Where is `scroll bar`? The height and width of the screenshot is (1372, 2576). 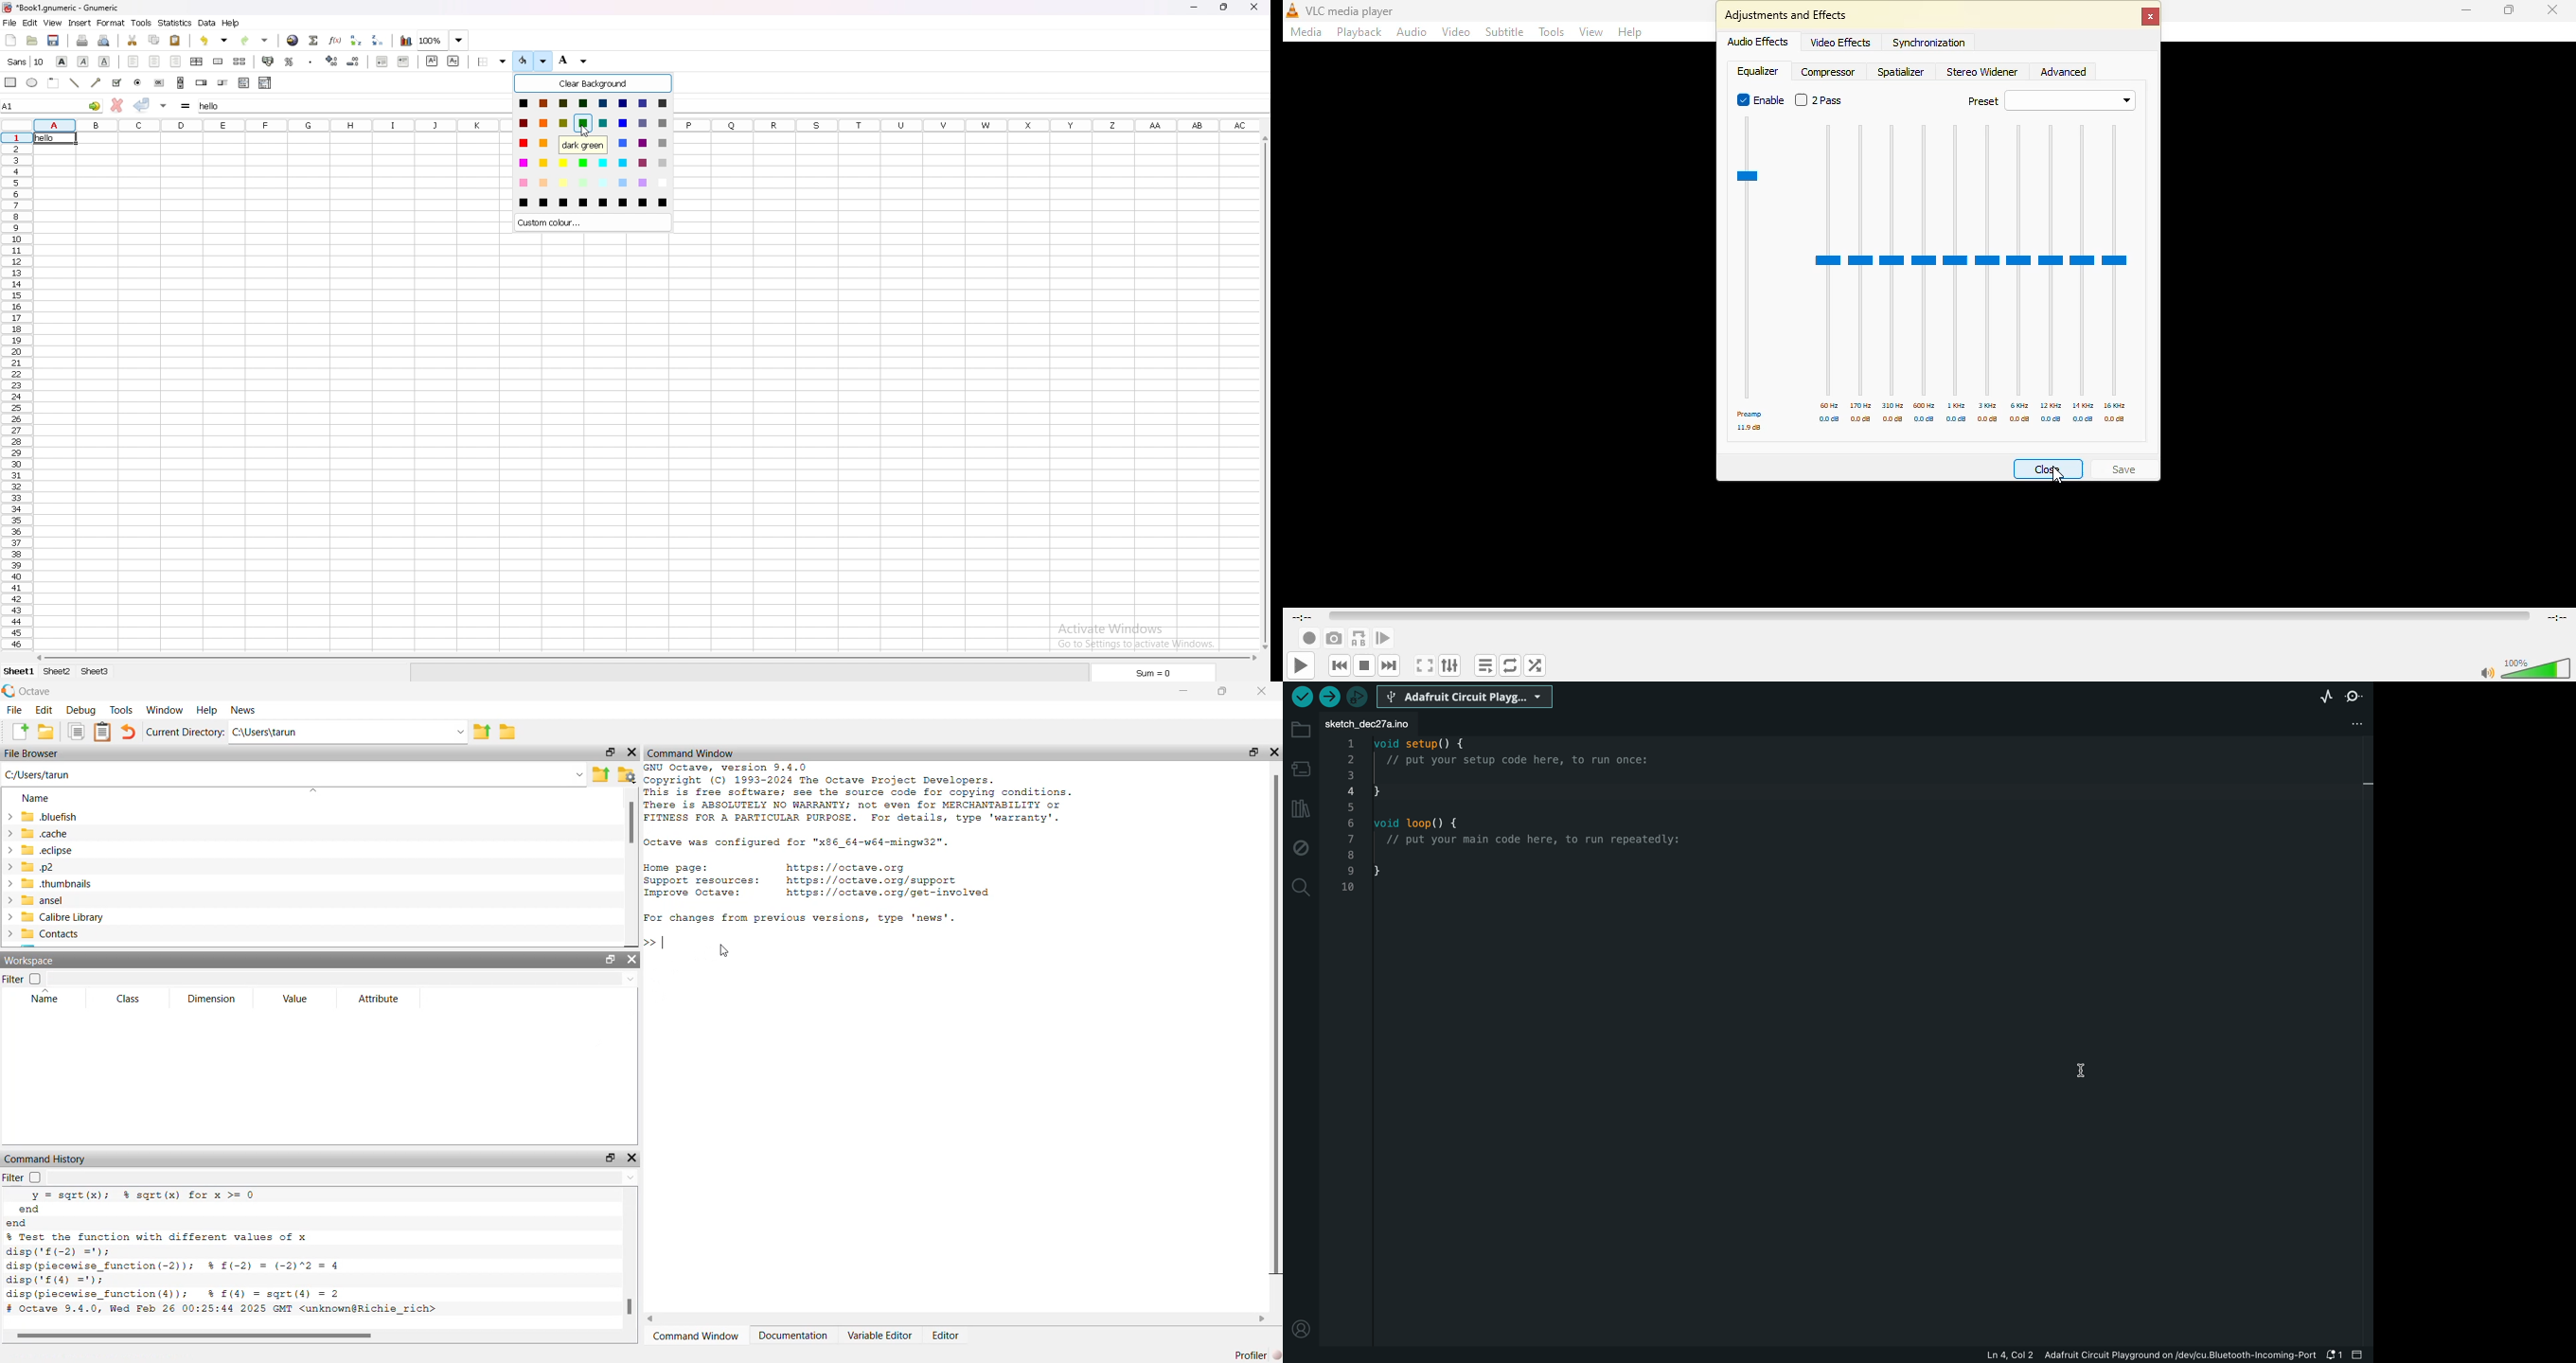 scroll bar is located at coordinates (646, 658).